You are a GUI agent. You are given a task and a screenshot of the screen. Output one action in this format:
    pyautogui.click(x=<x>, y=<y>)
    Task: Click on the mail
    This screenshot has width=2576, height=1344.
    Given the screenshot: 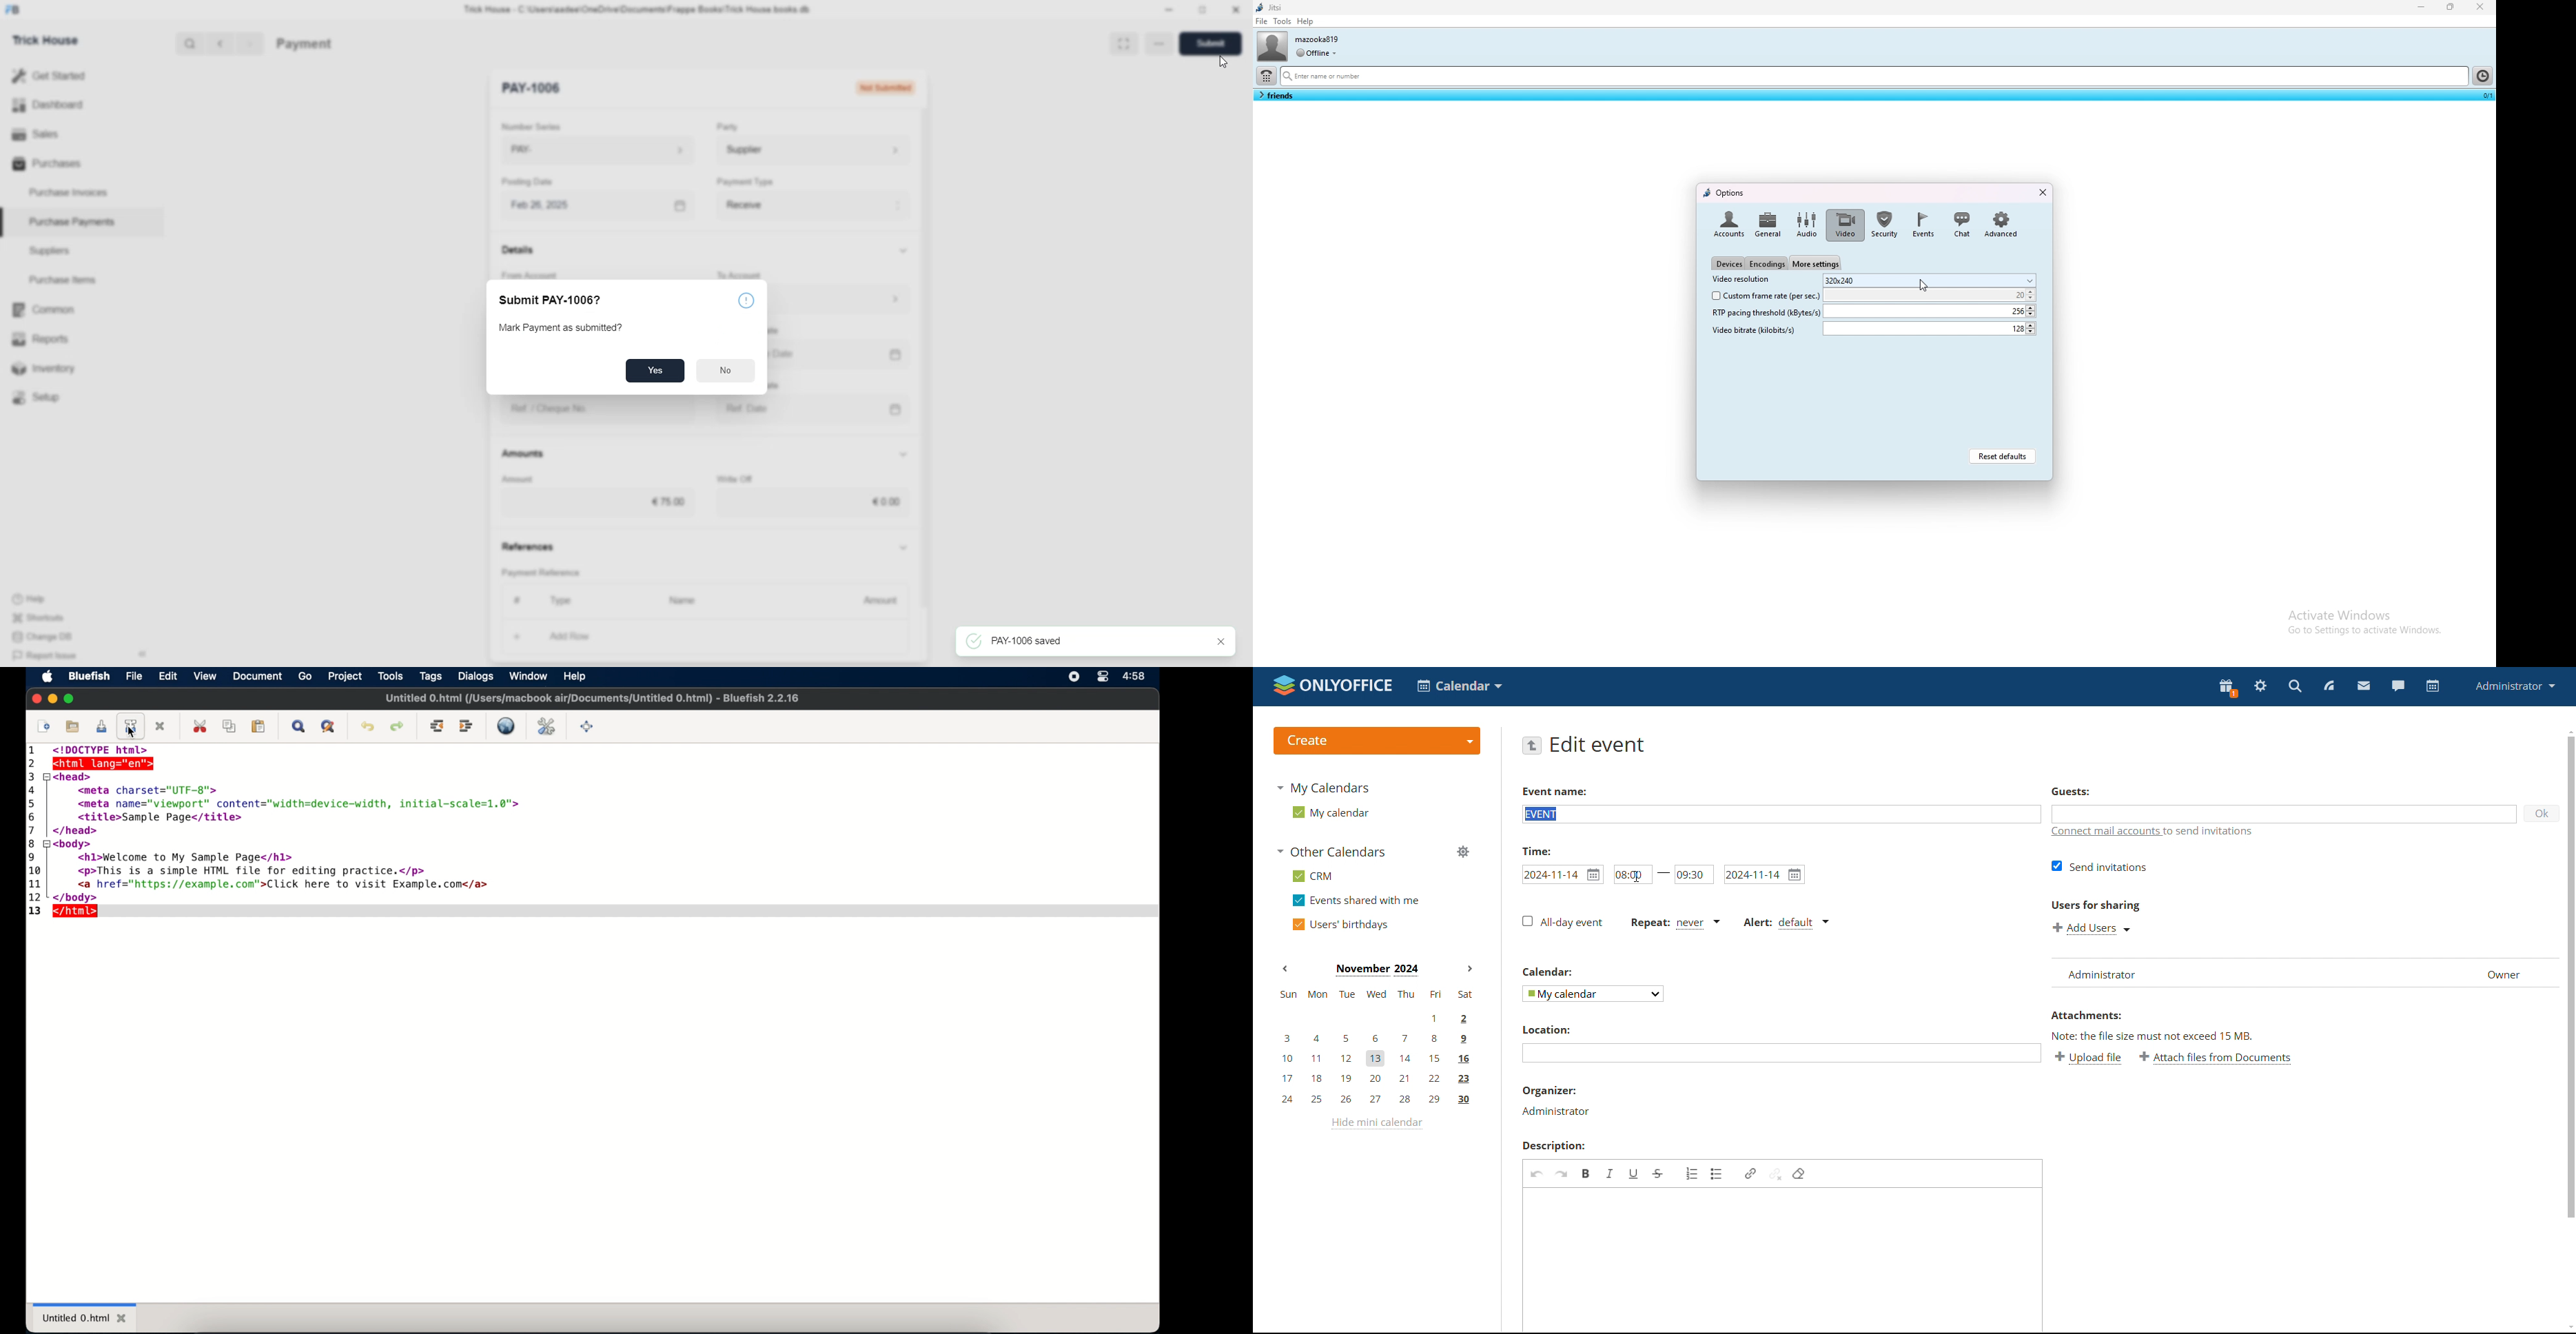 What is the action you would take?
    pyautogui.click(x=2363, y=686)
    